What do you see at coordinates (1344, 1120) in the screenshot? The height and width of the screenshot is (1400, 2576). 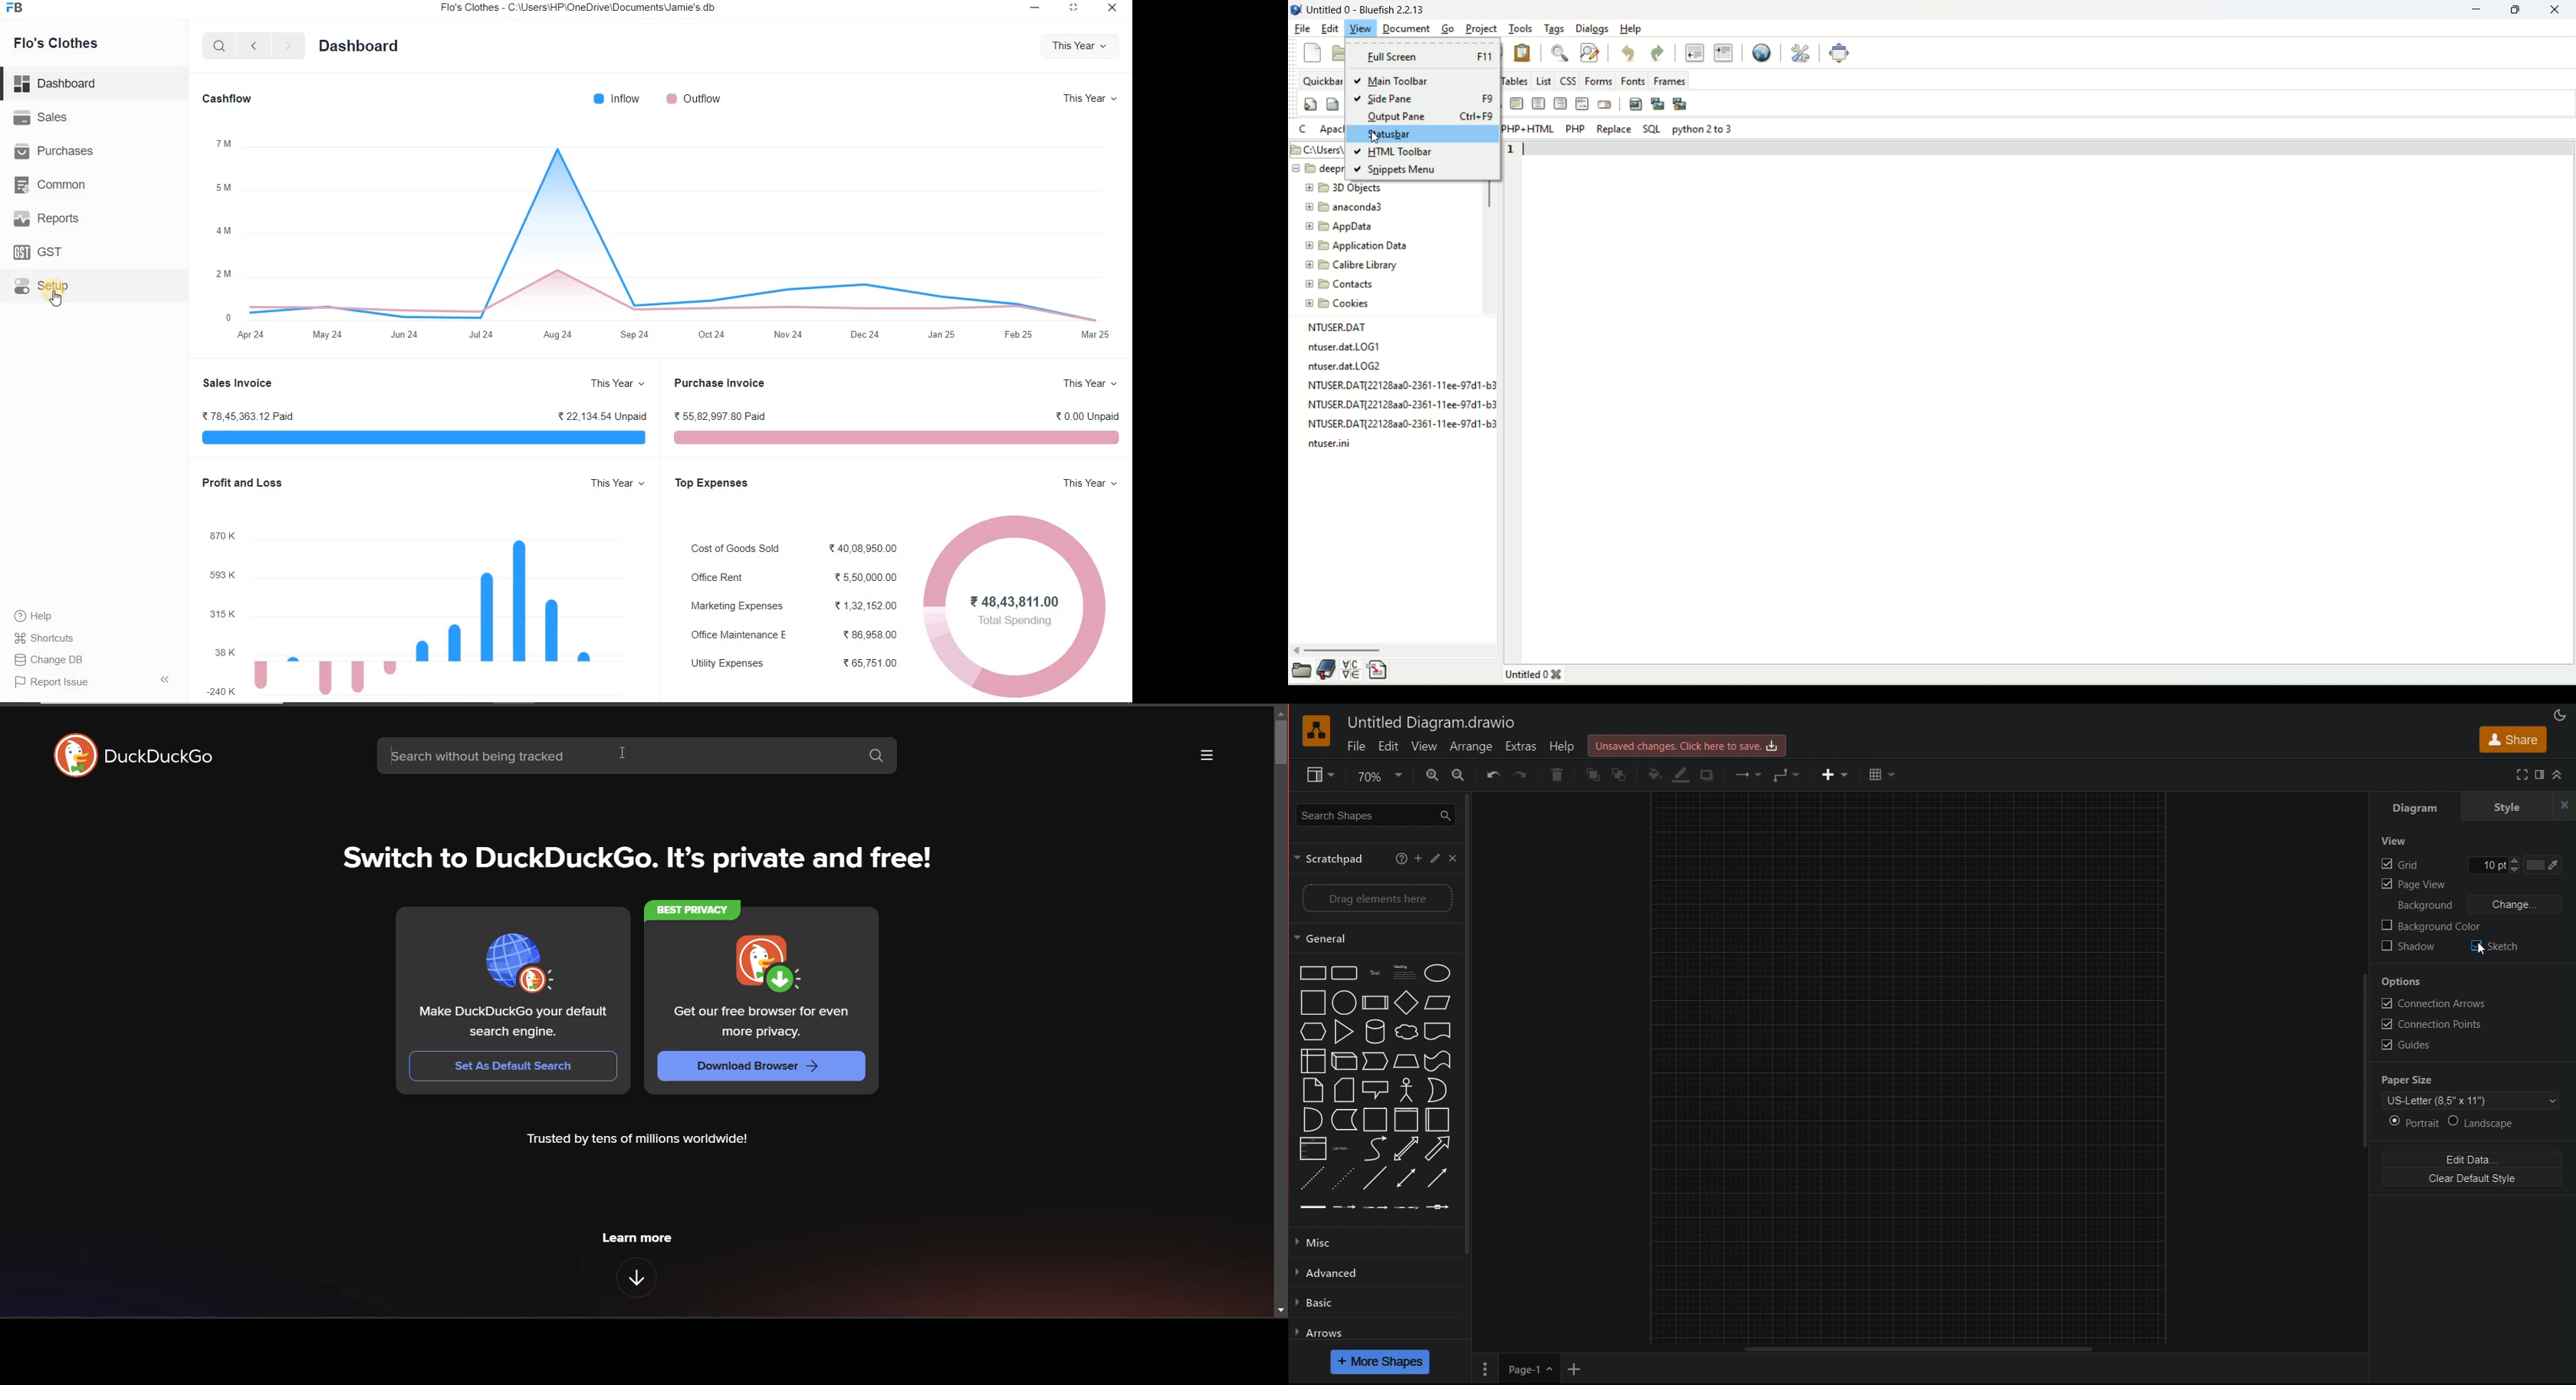 I see `data storage` at bounding box center [1344, 1120].